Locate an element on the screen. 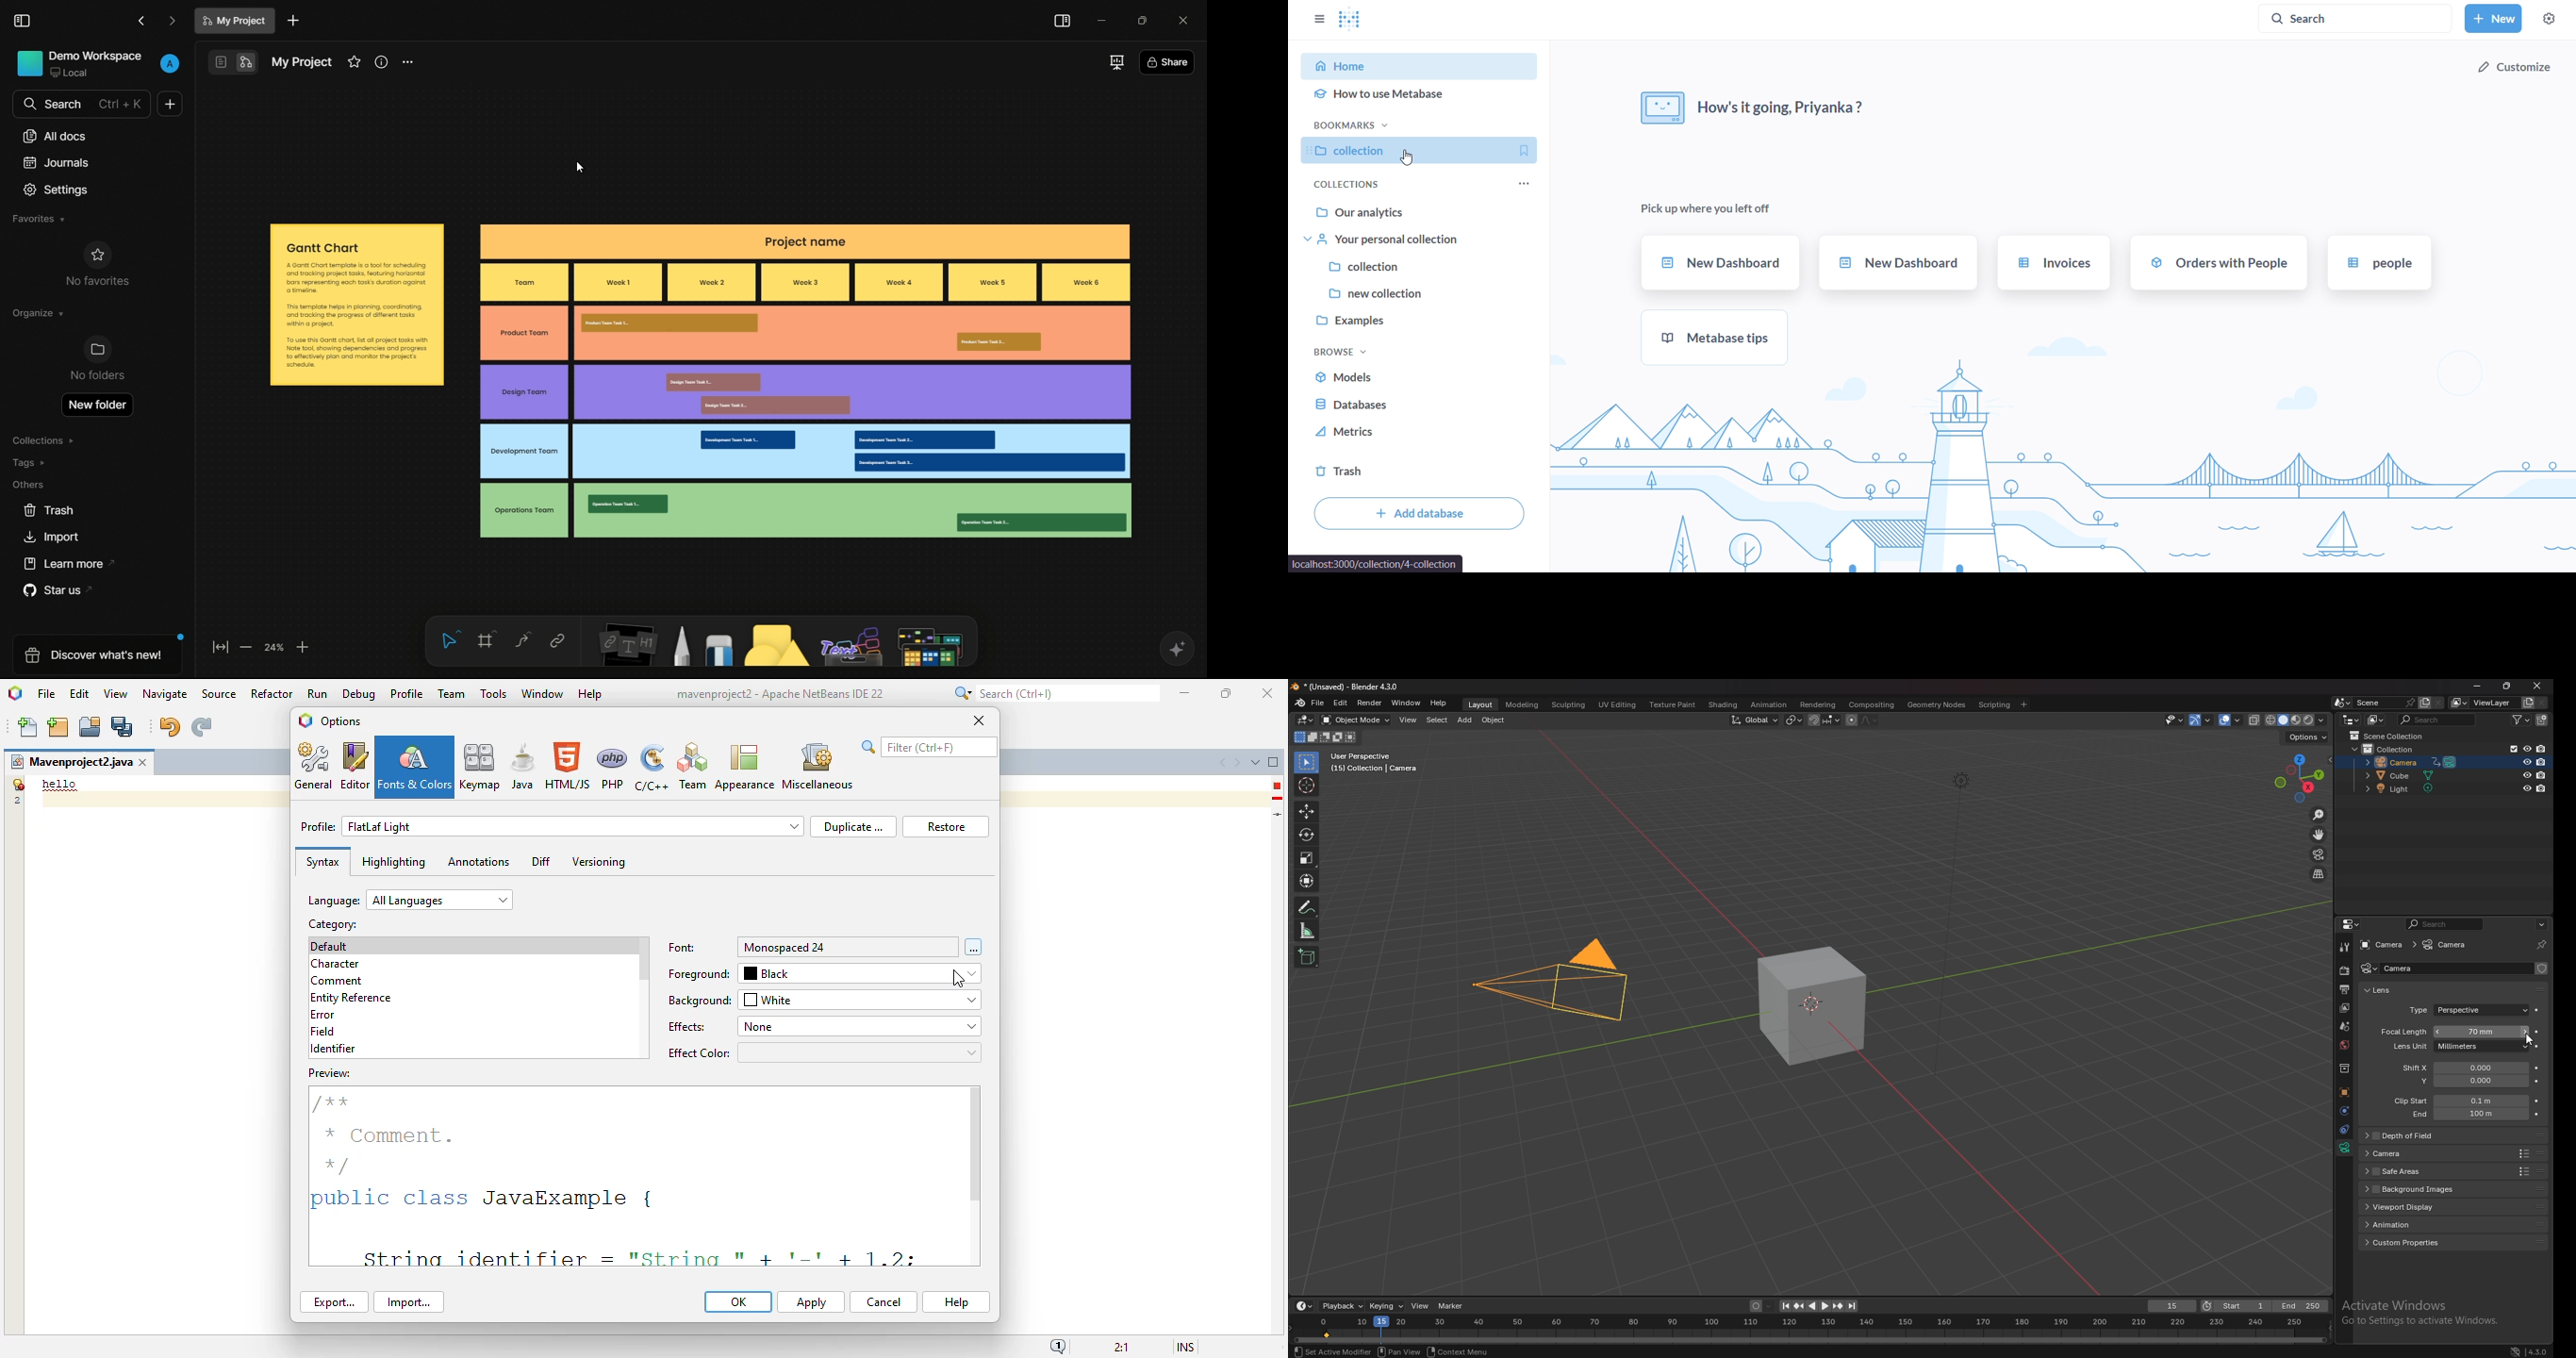 The height and width of the screenshot is (1372, 2576). camera is located at coordinates (2418, 1153).